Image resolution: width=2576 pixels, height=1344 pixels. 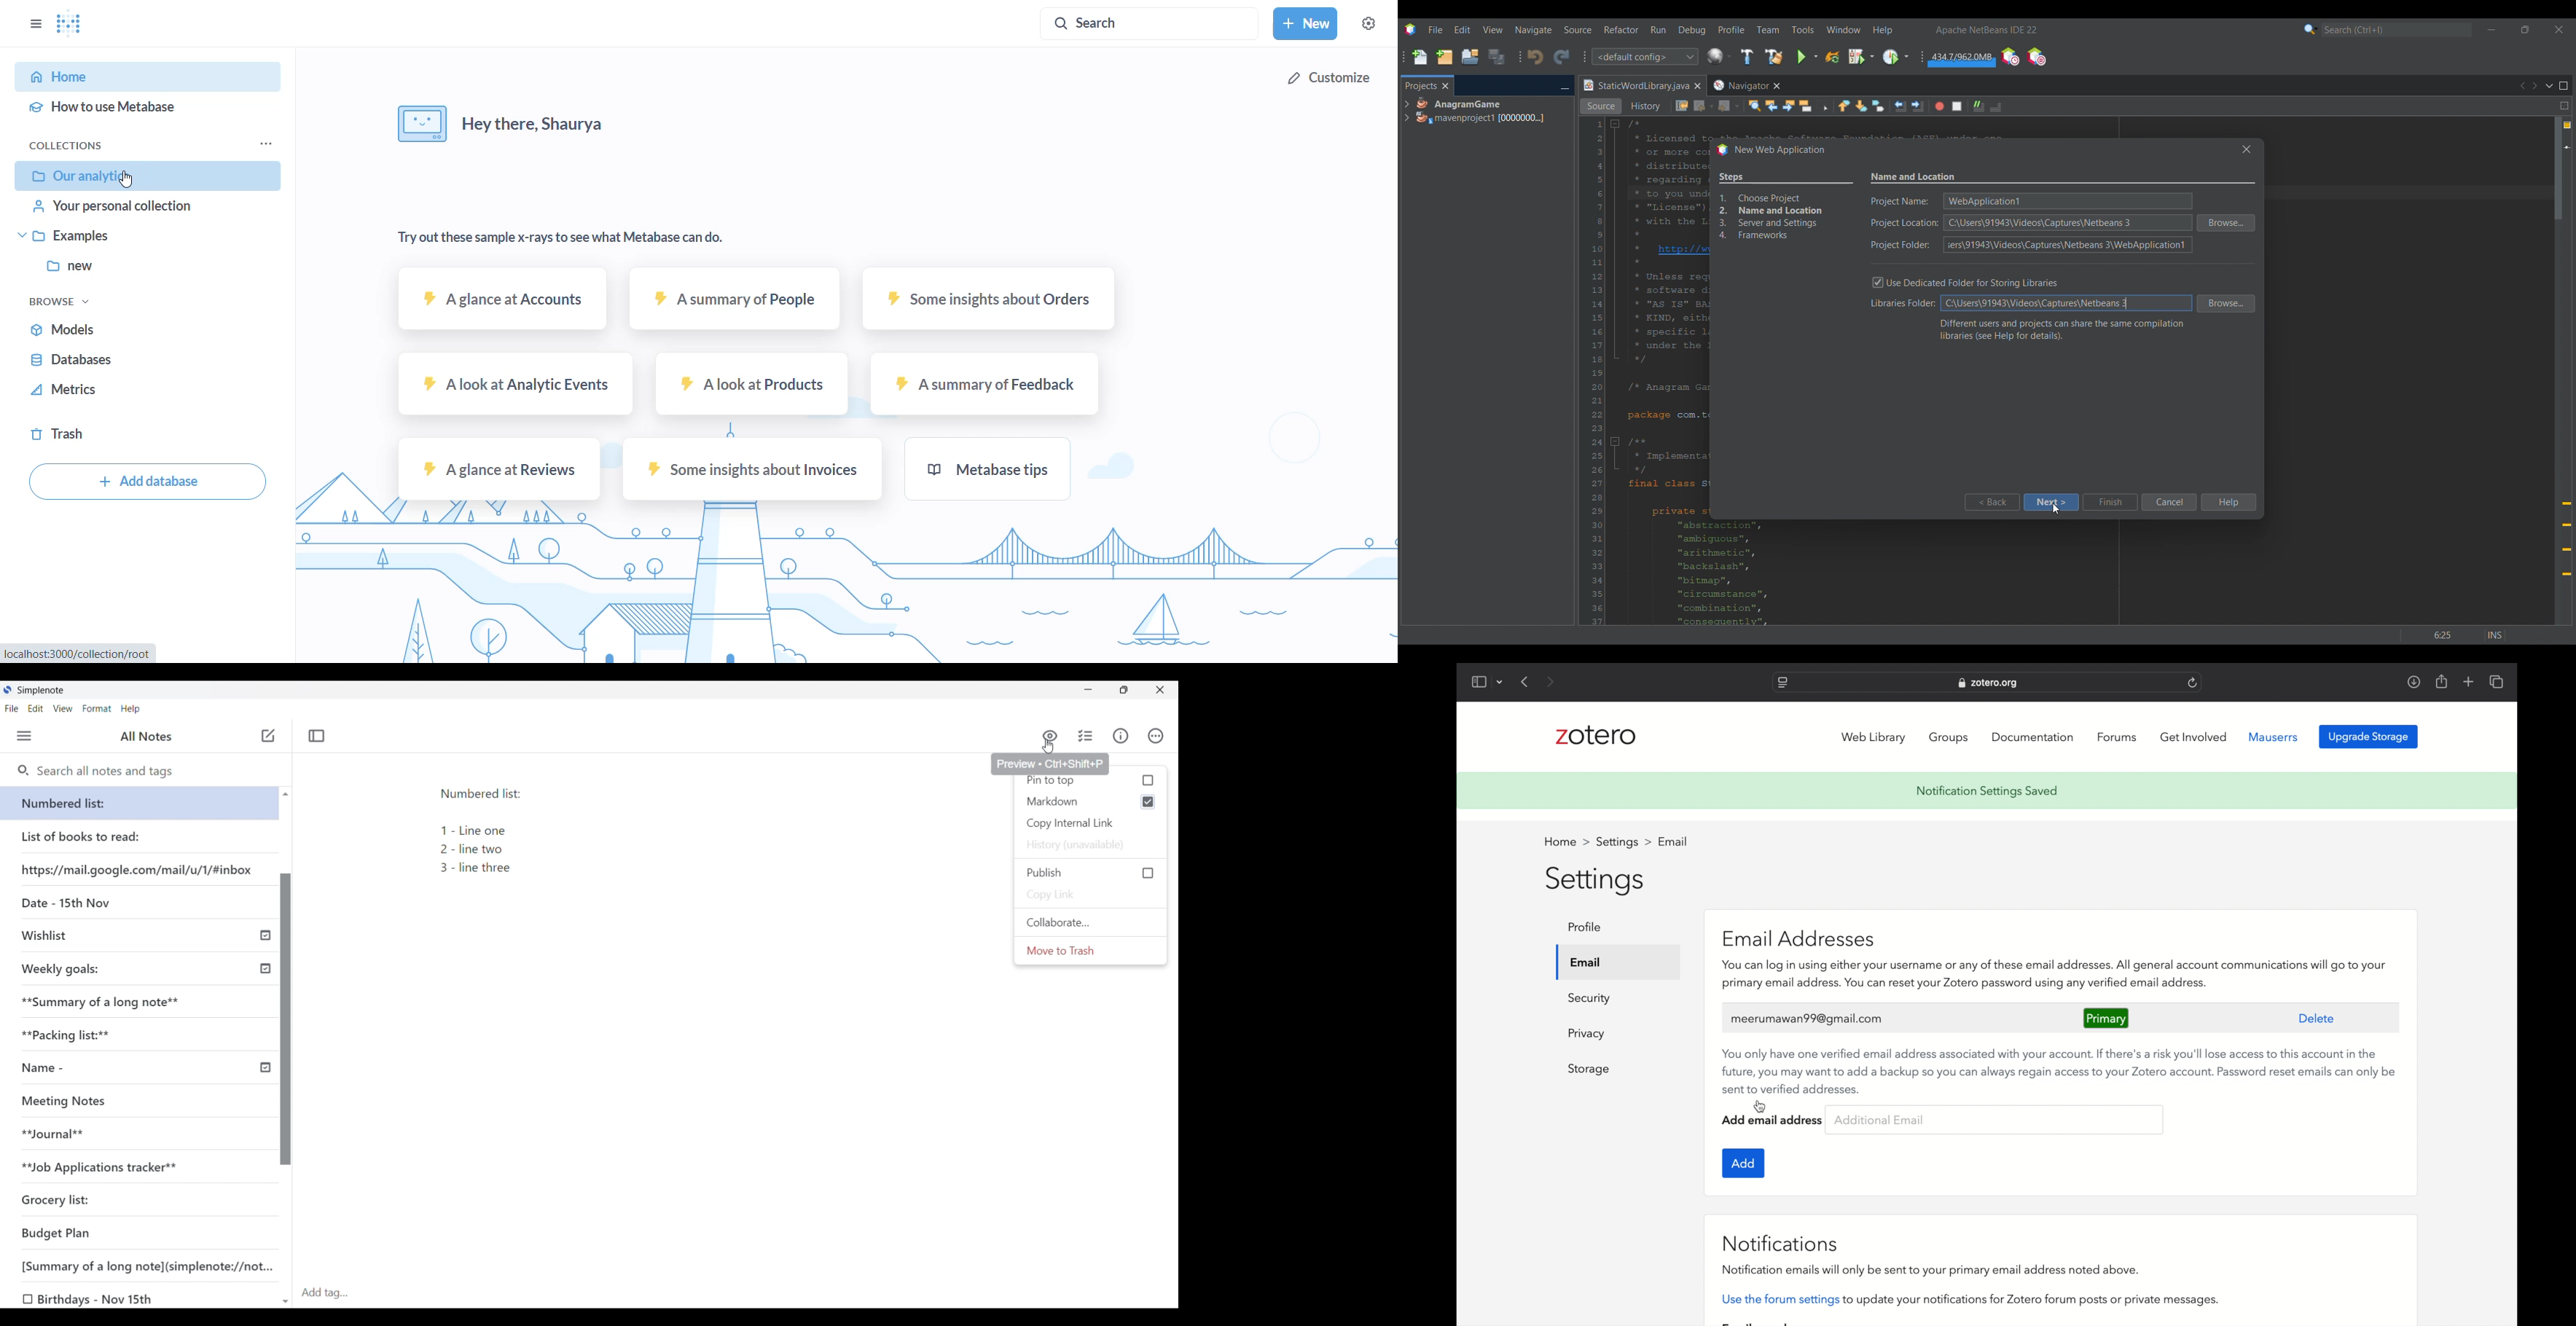 I want to click on settings, so click(x=1597, y=879).